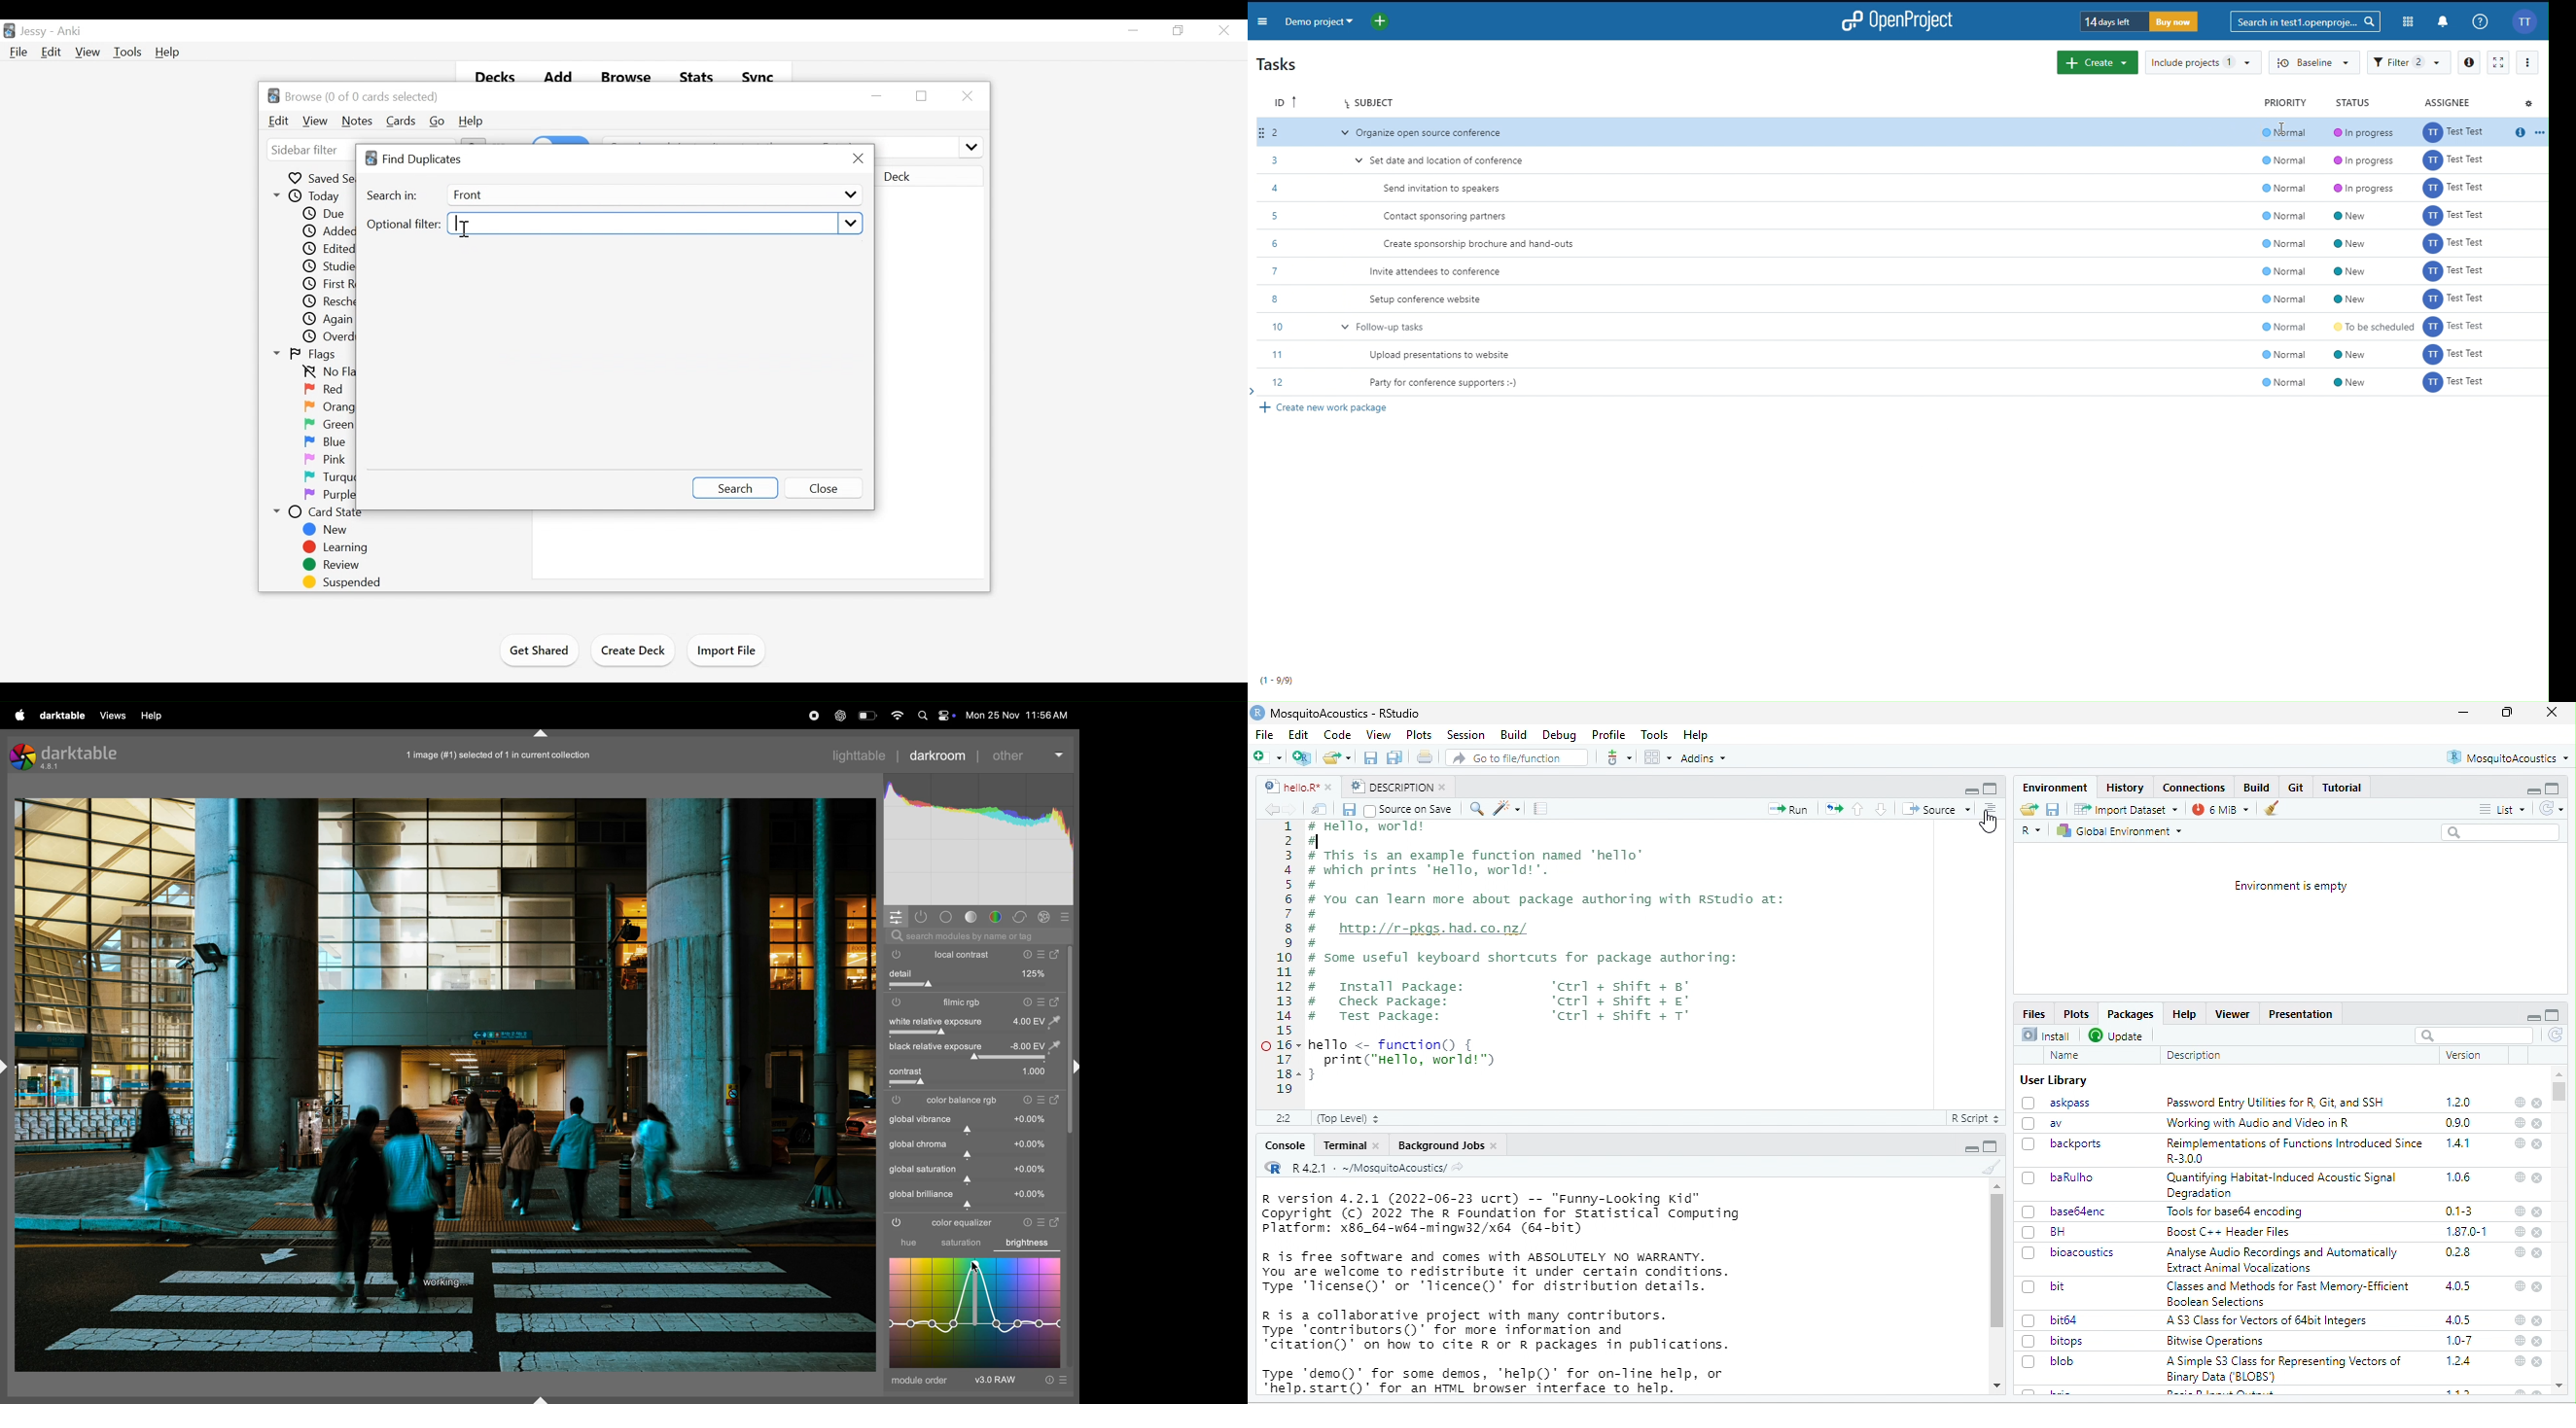 Image resolution: width=2576 pixels, height=1428 pixels. What do you see at coordinates (2079, 1013) in the screenshot?
I see `Plots` at bounding box center [2079, 1013].